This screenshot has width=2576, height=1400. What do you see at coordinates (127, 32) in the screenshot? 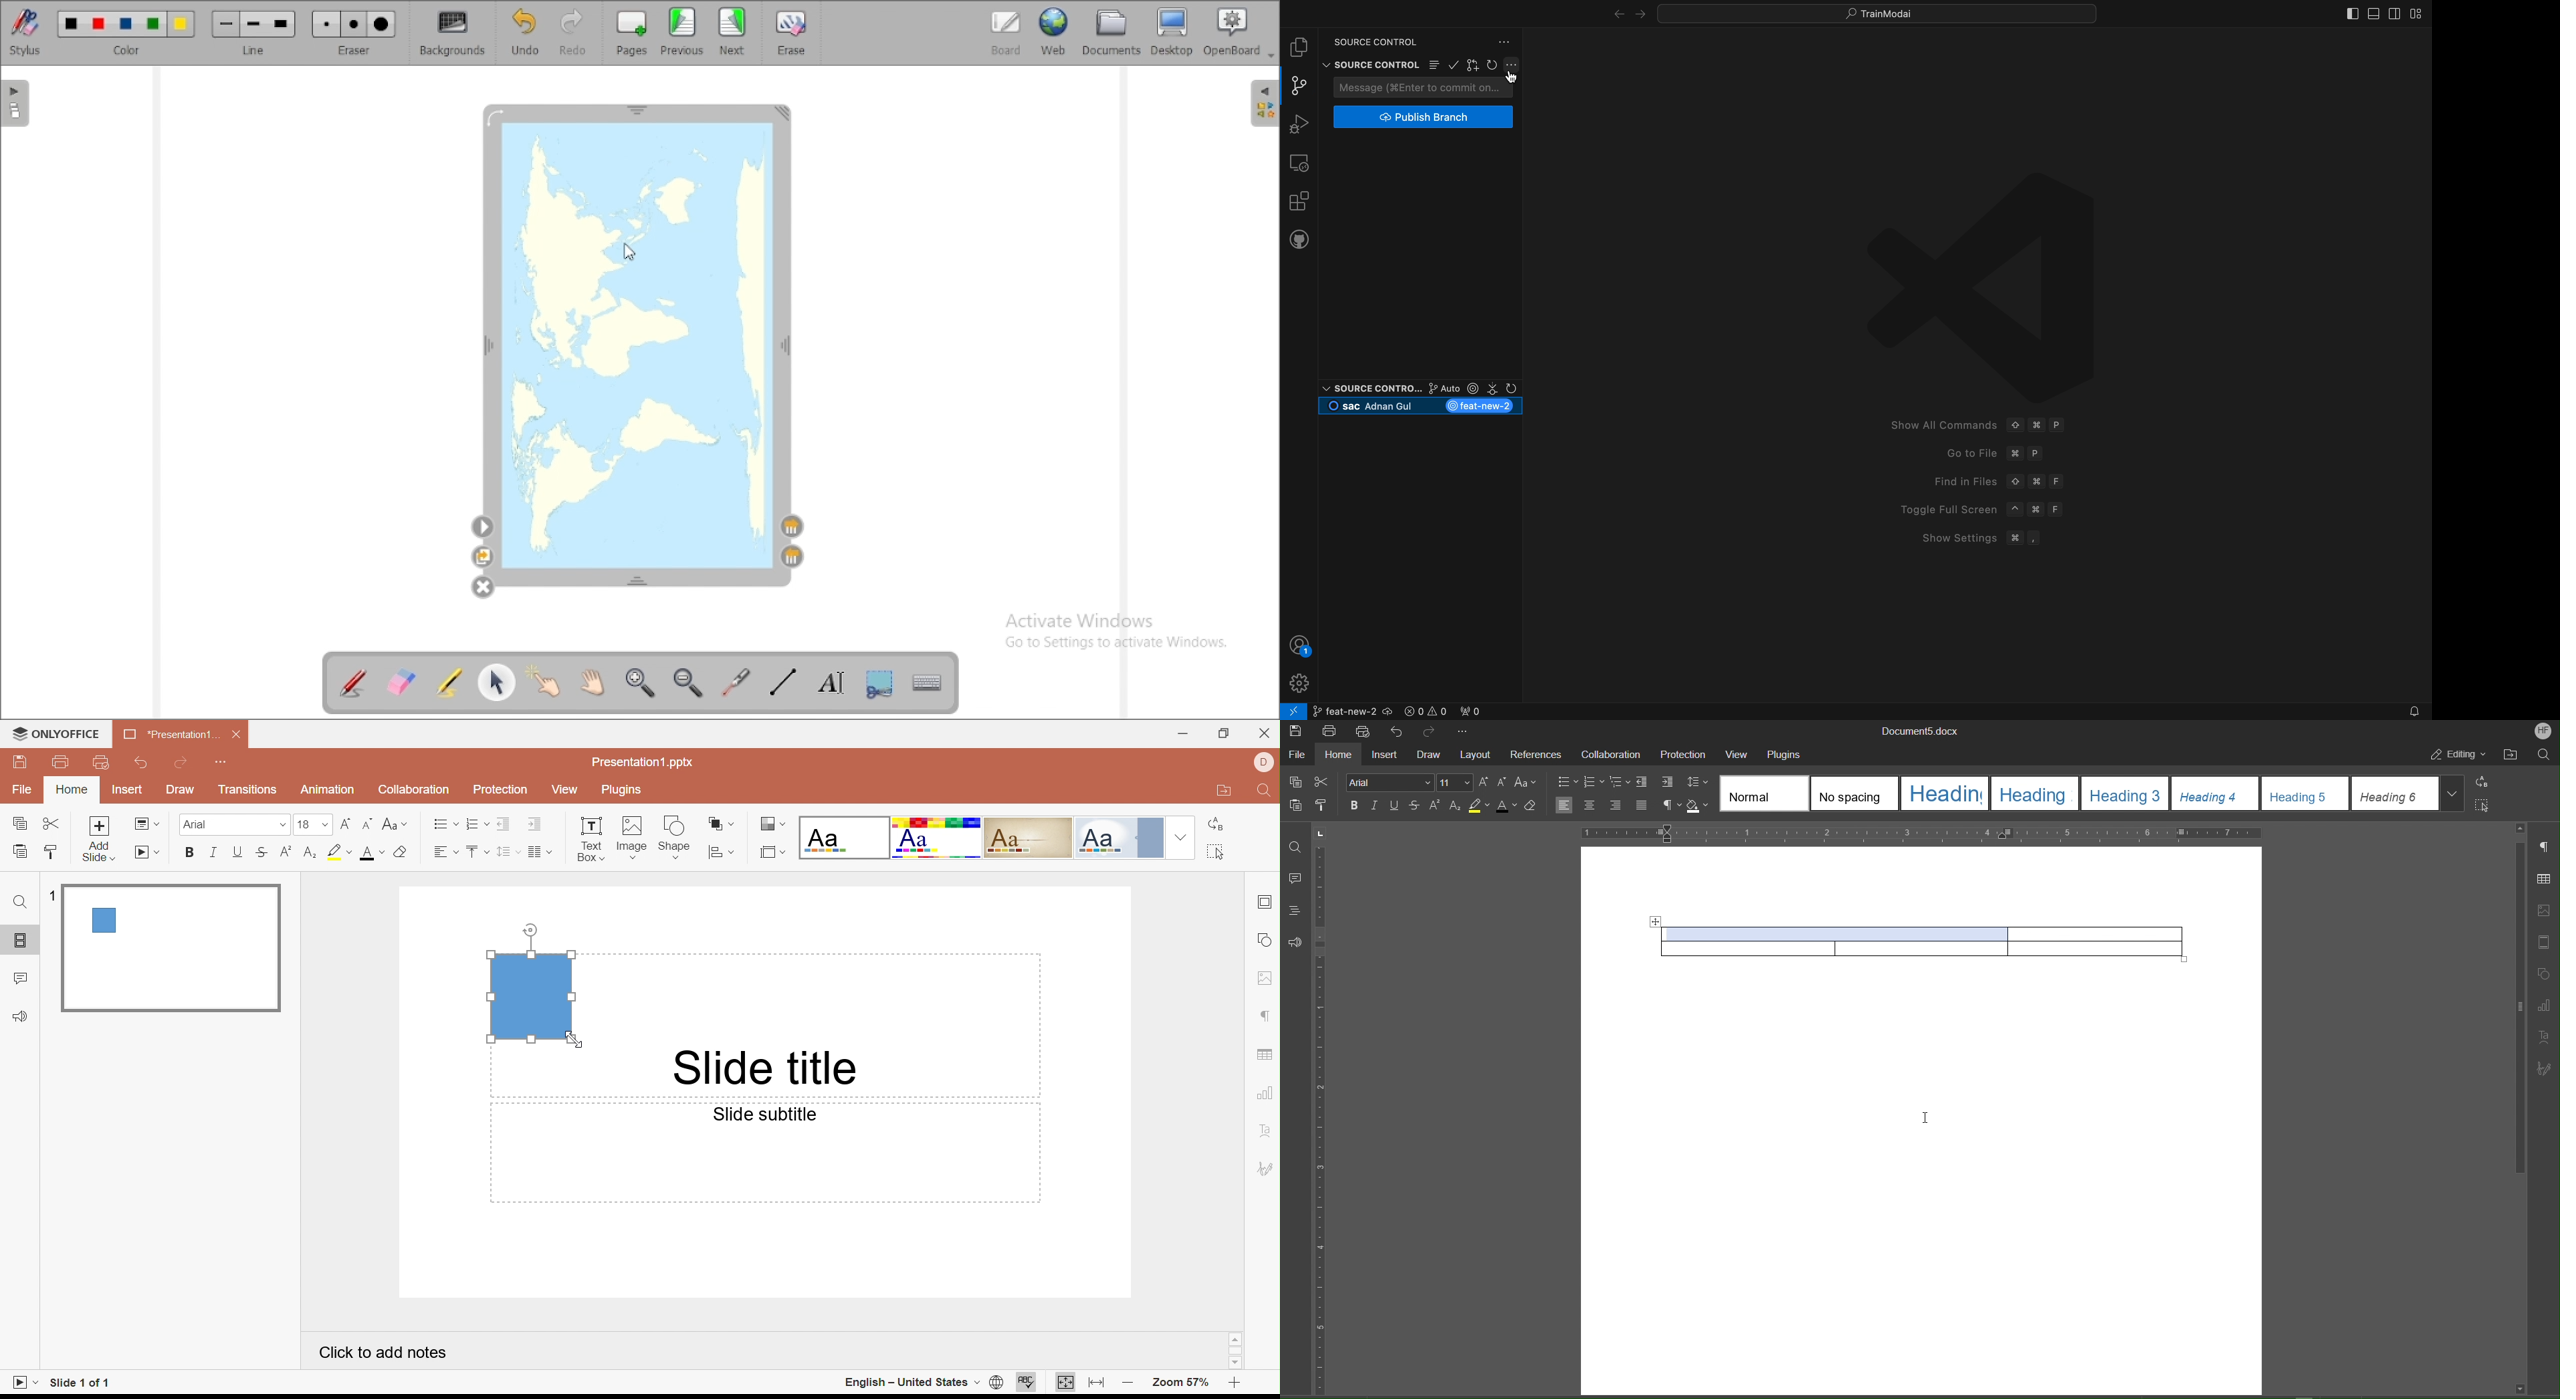
I see `color` at bounding box center [127, 32].